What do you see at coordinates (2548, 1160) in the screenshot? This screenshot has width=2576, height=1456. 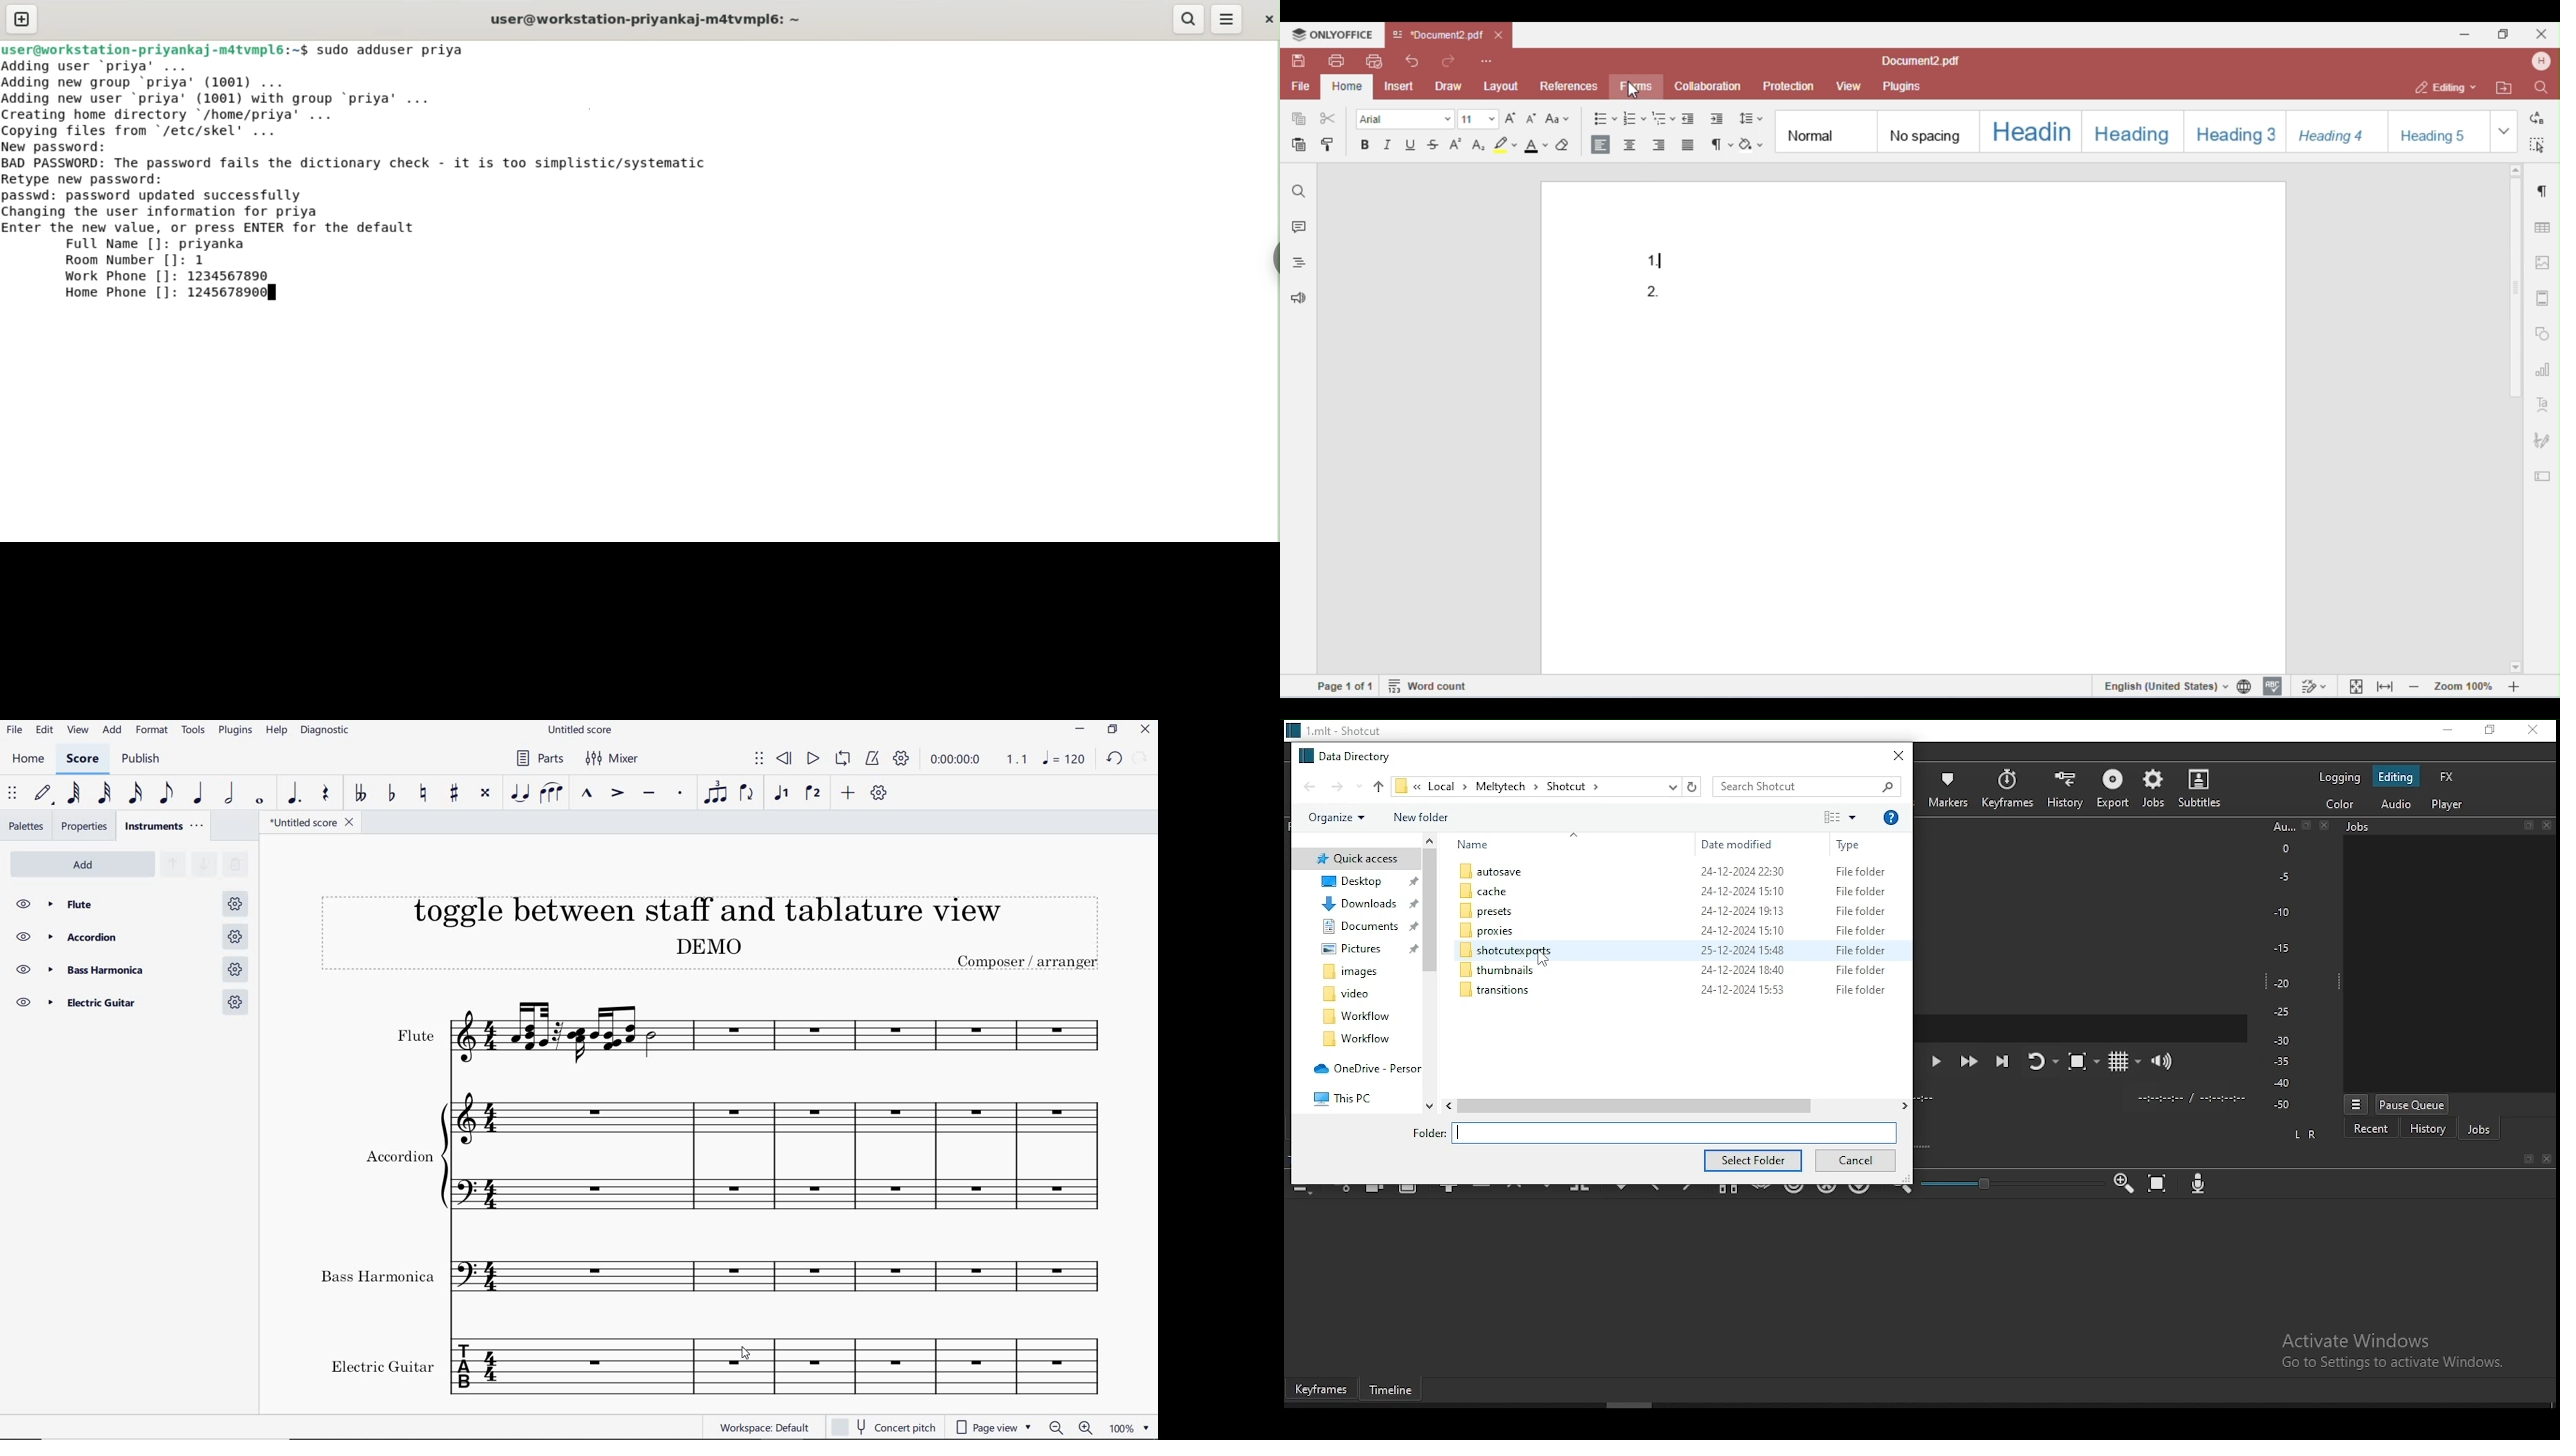 I see `close` at bounding box center [2548, 1160].